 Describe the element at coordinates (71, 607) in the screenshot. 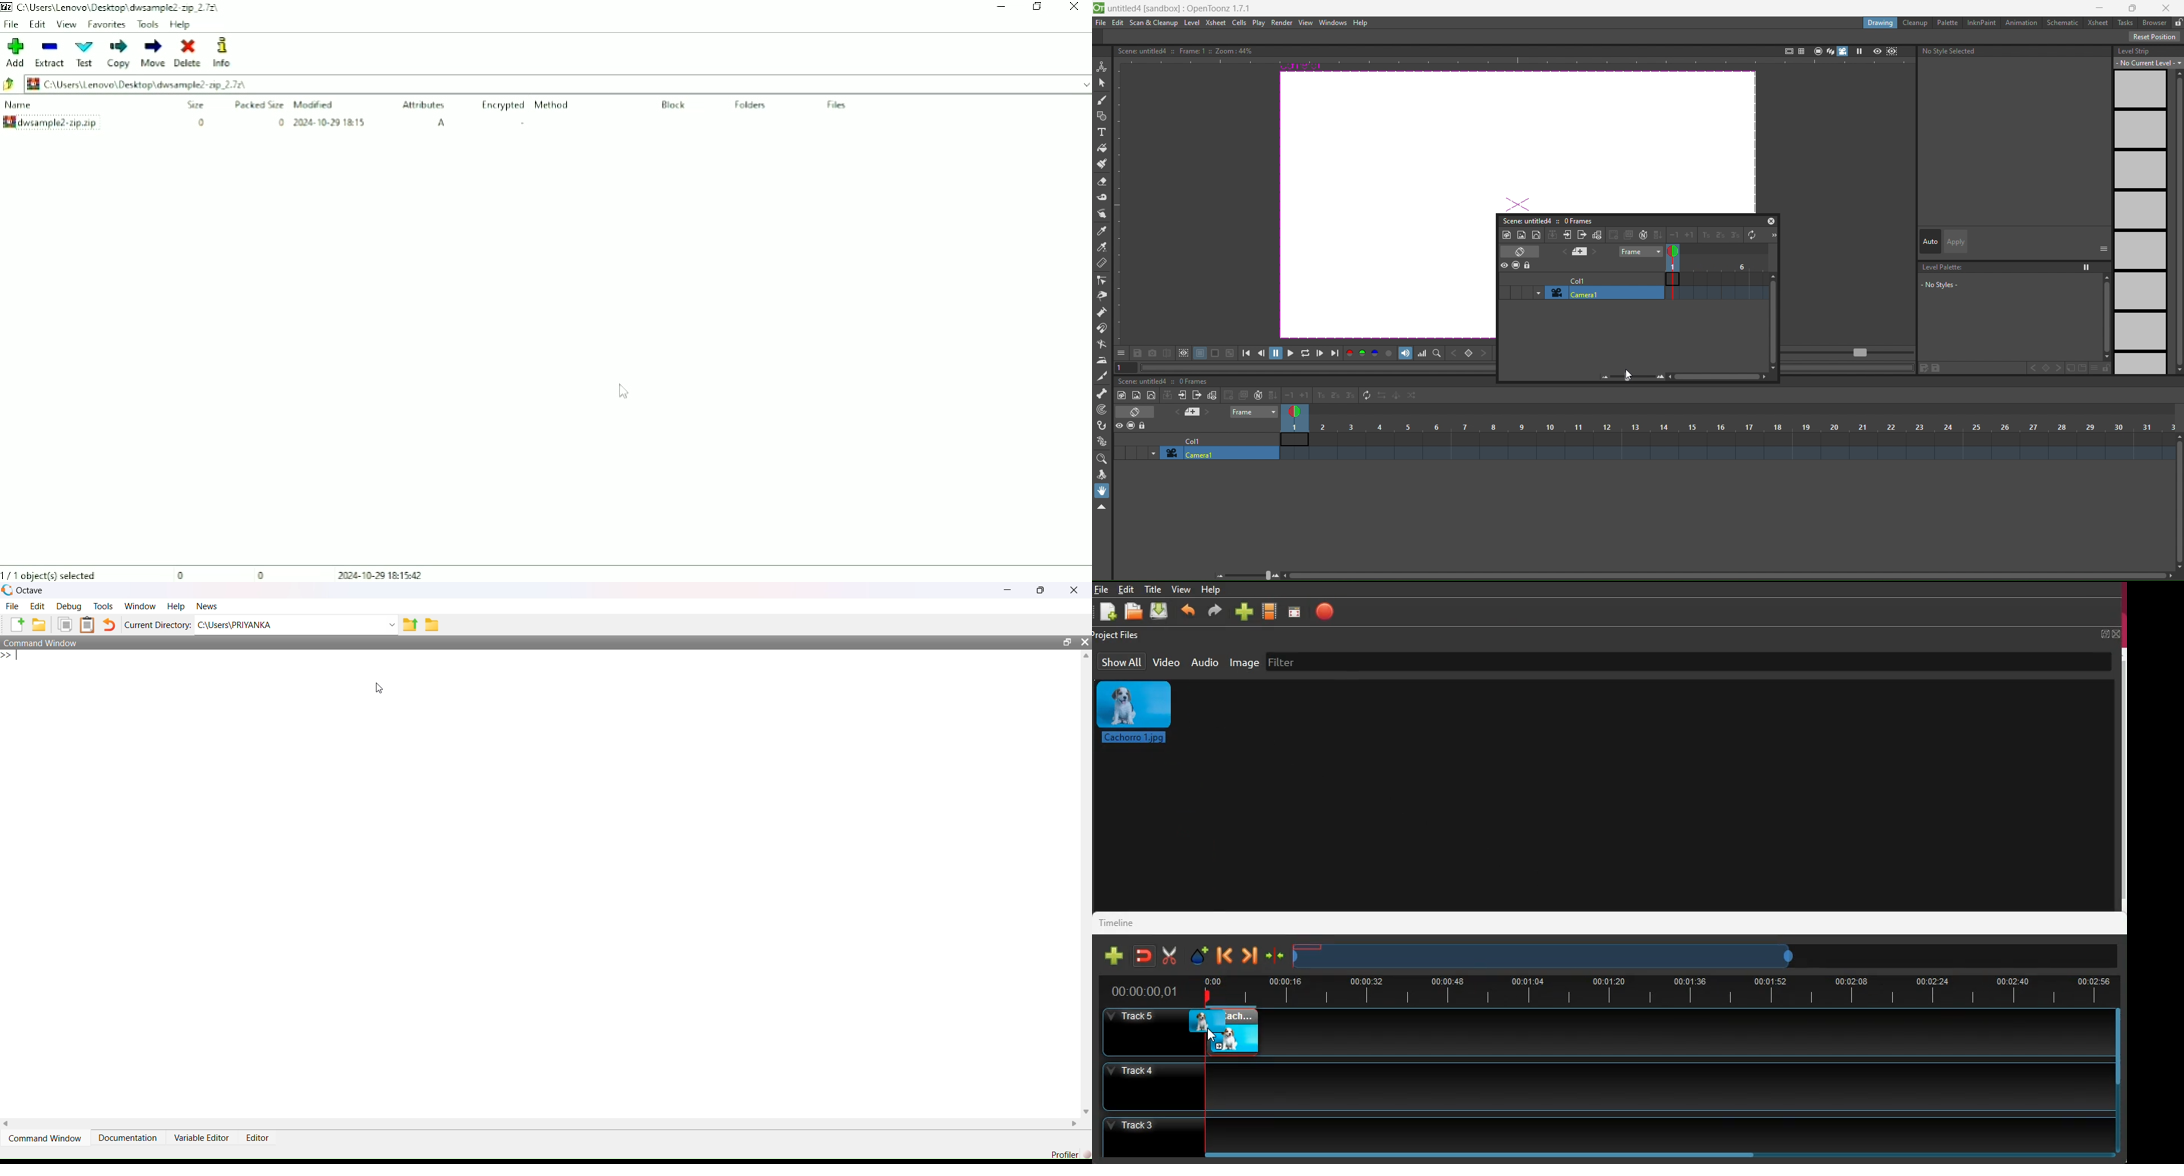

I see `Debug` at that location.